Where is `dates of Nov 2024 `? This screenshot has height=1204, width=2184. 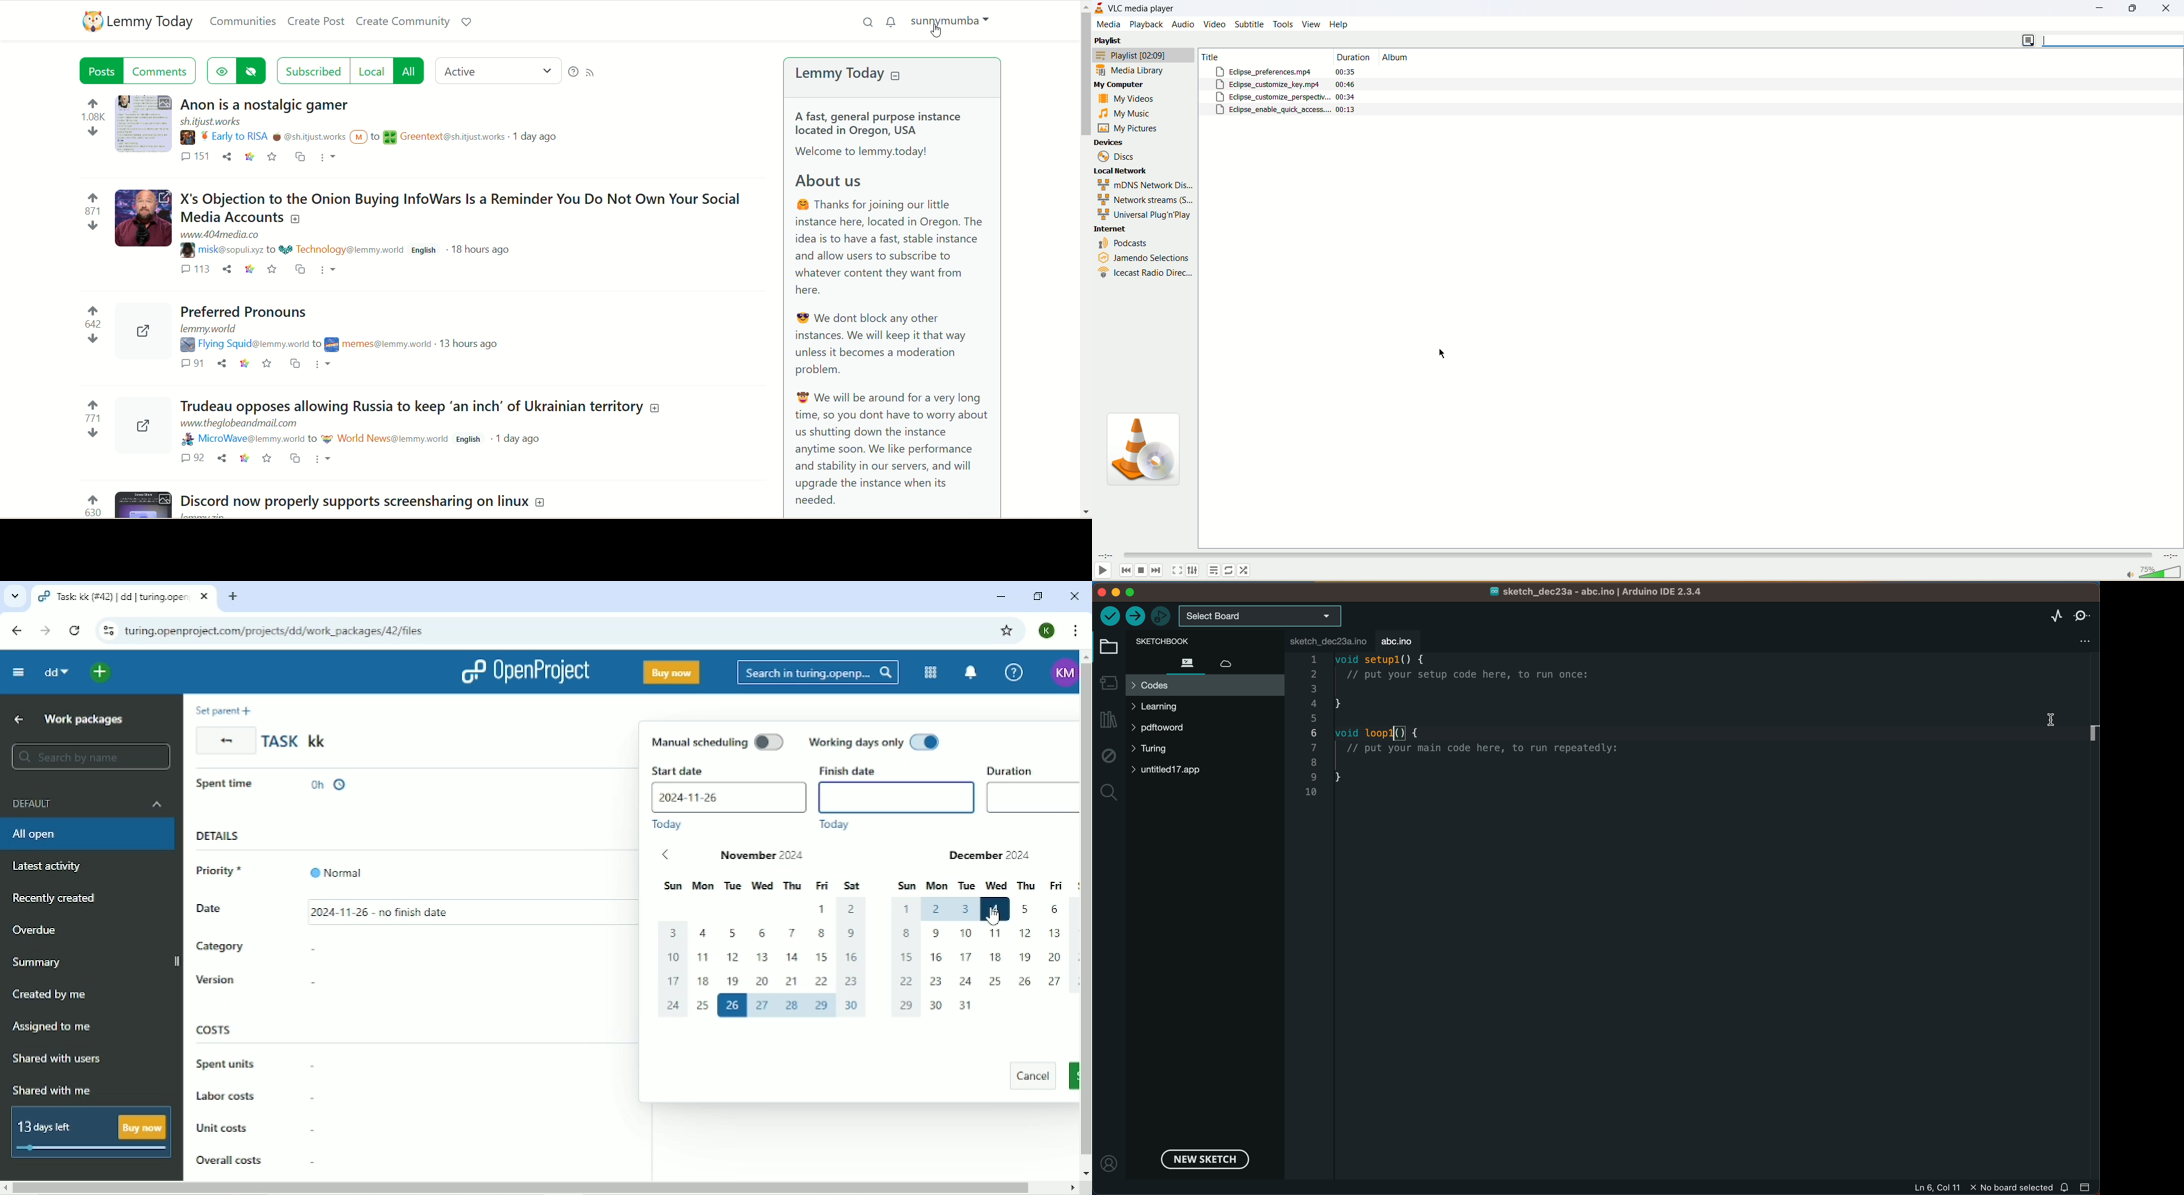 dates of Nov 2024  is located at coordinates (766, 965).